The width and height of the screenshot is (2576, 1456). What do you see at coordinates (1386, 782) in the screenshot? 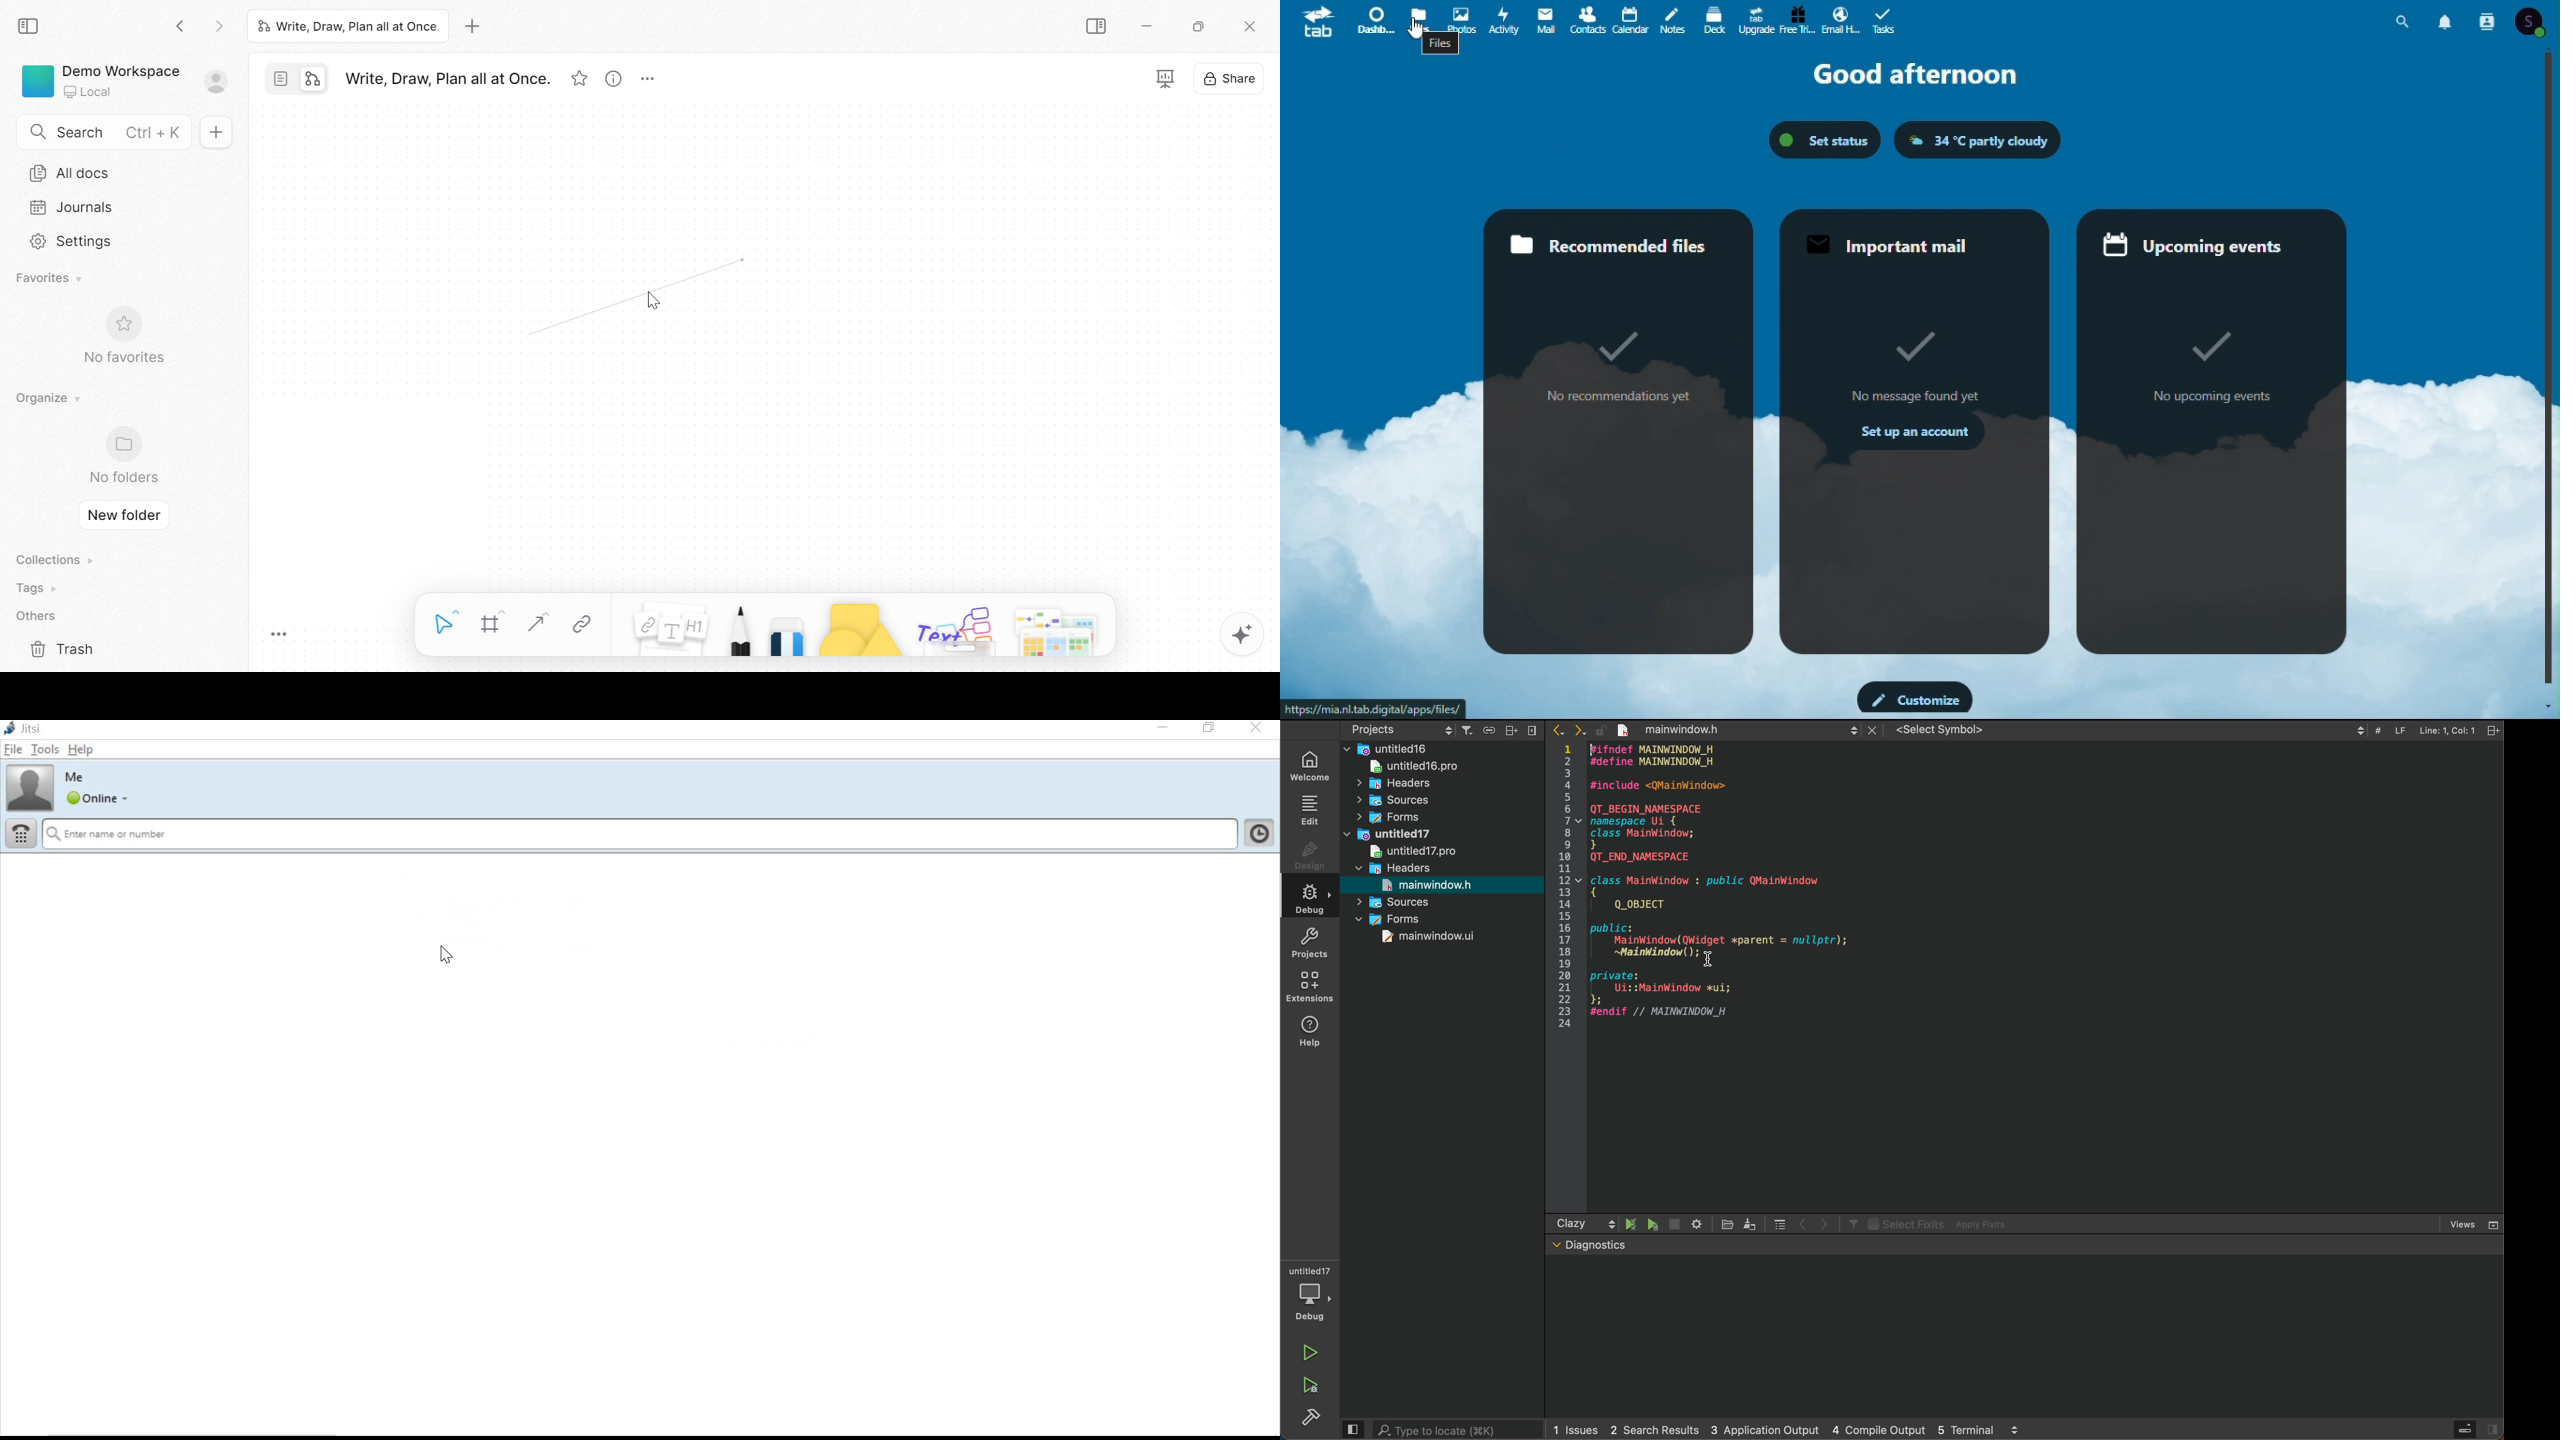
I see `Headers` at bounding box center [1386, 782].